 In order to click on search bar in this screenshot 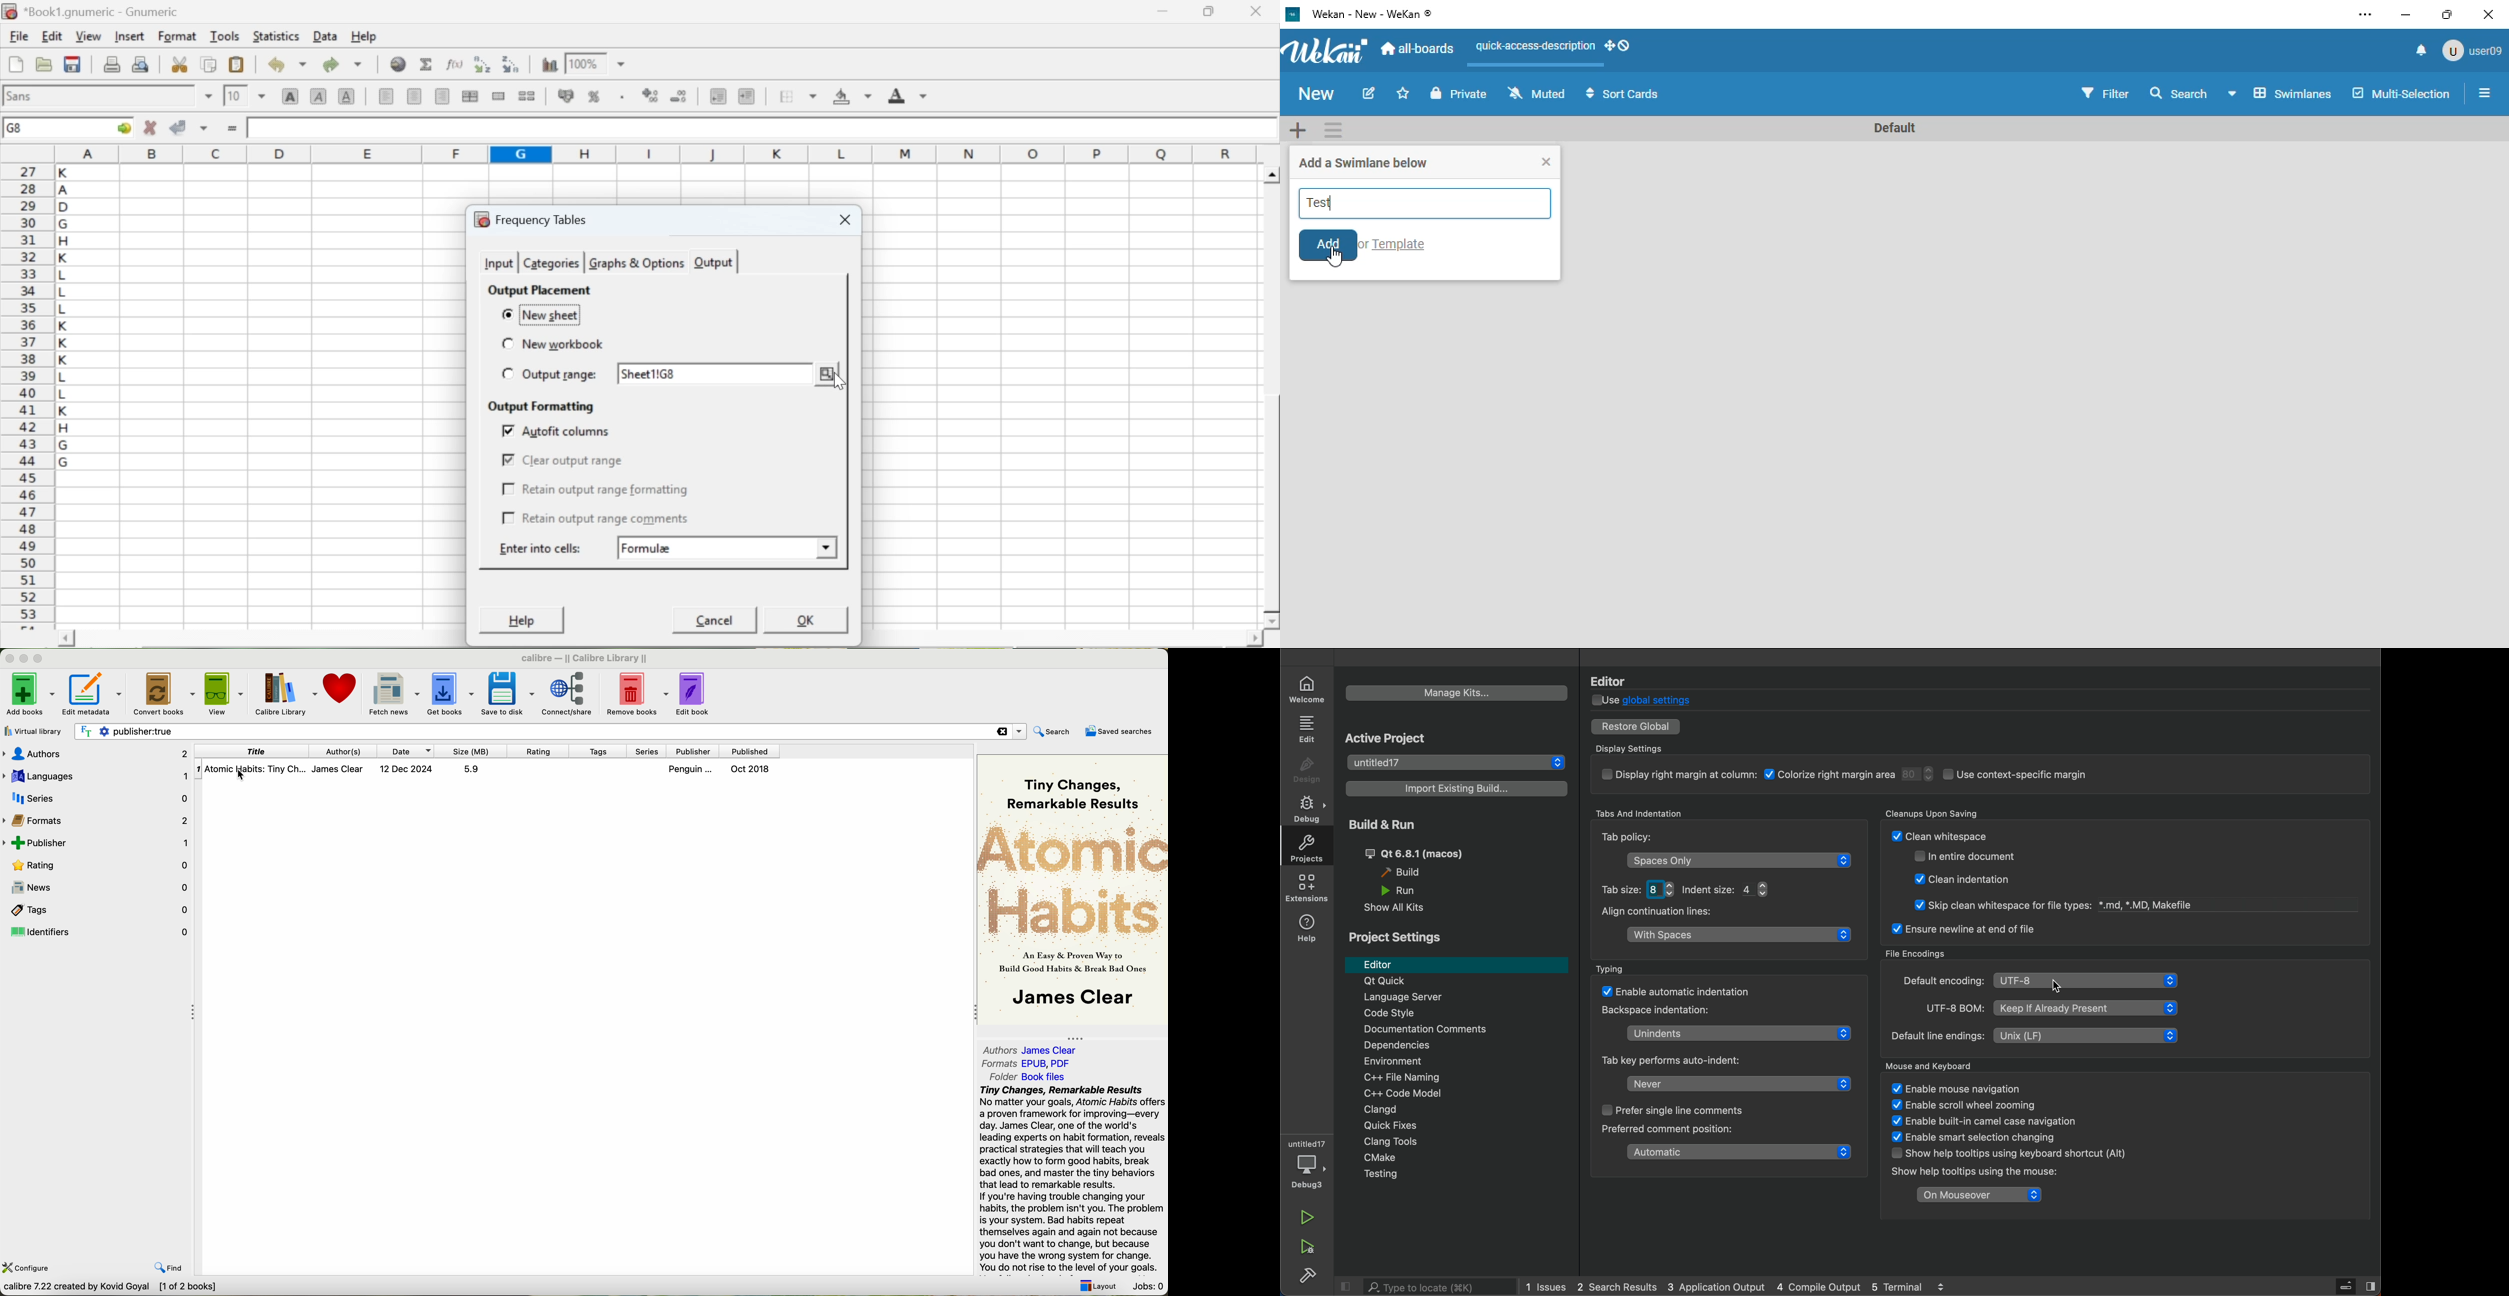, I will do `click(550, 732)`.